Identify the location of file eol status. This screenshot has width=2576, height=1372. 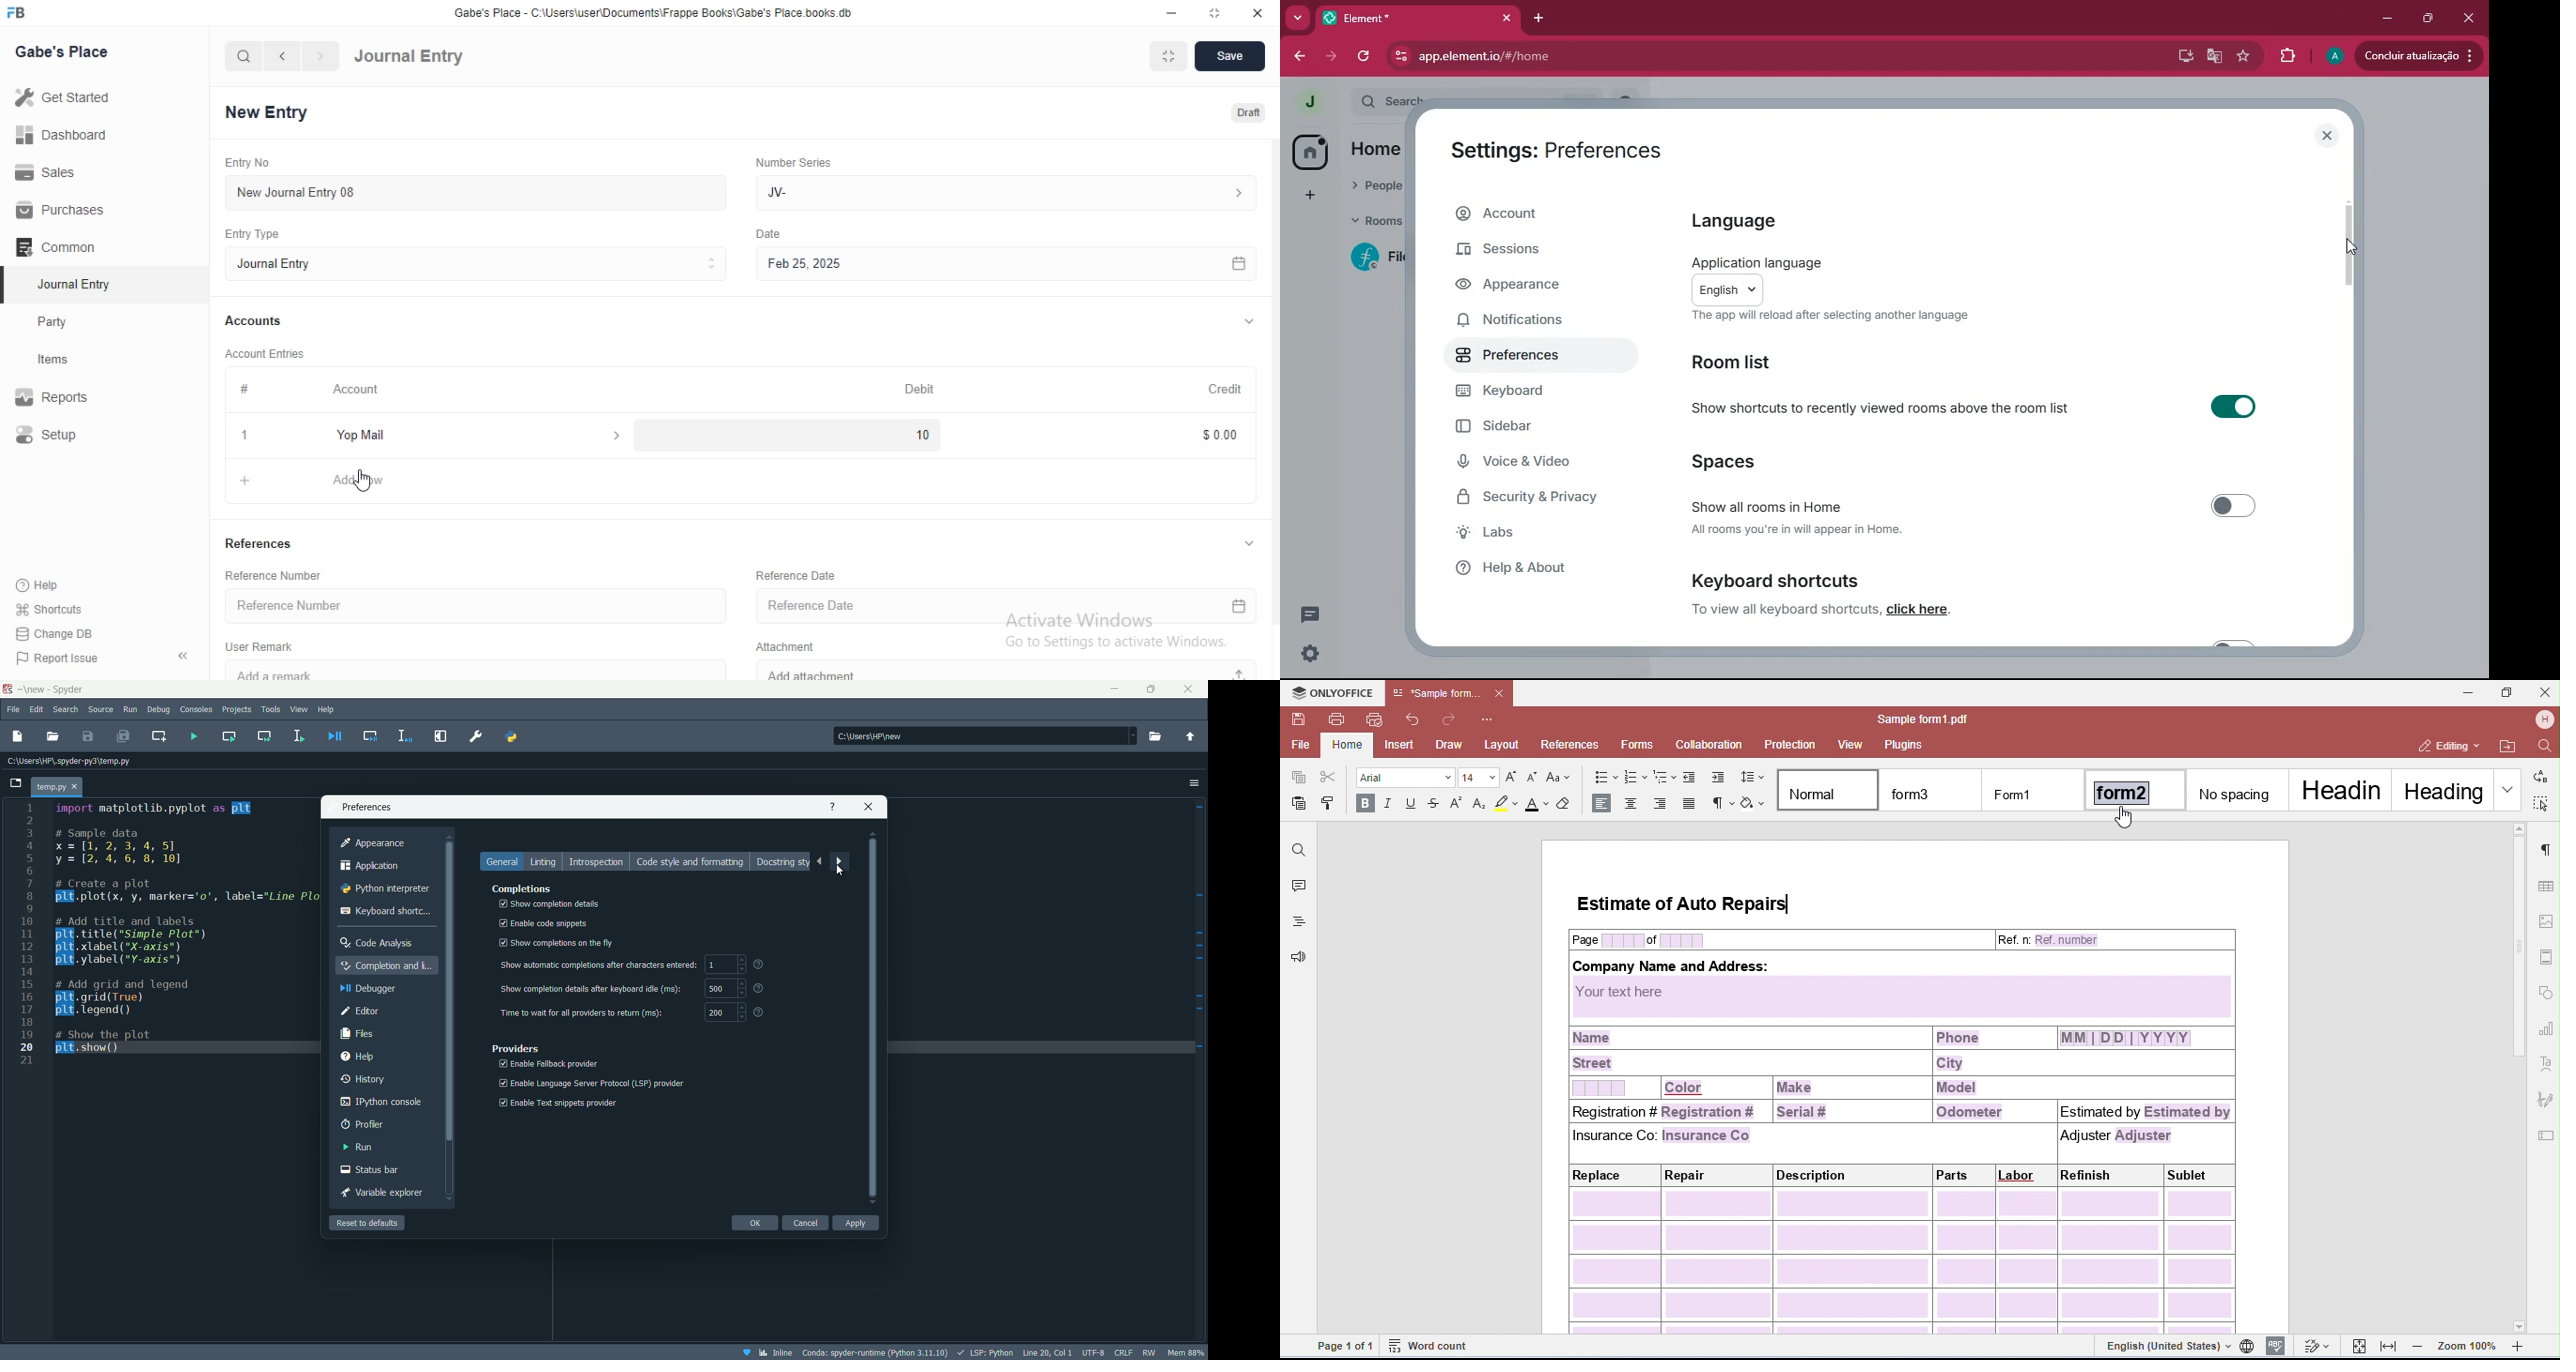
(1123, 1353).